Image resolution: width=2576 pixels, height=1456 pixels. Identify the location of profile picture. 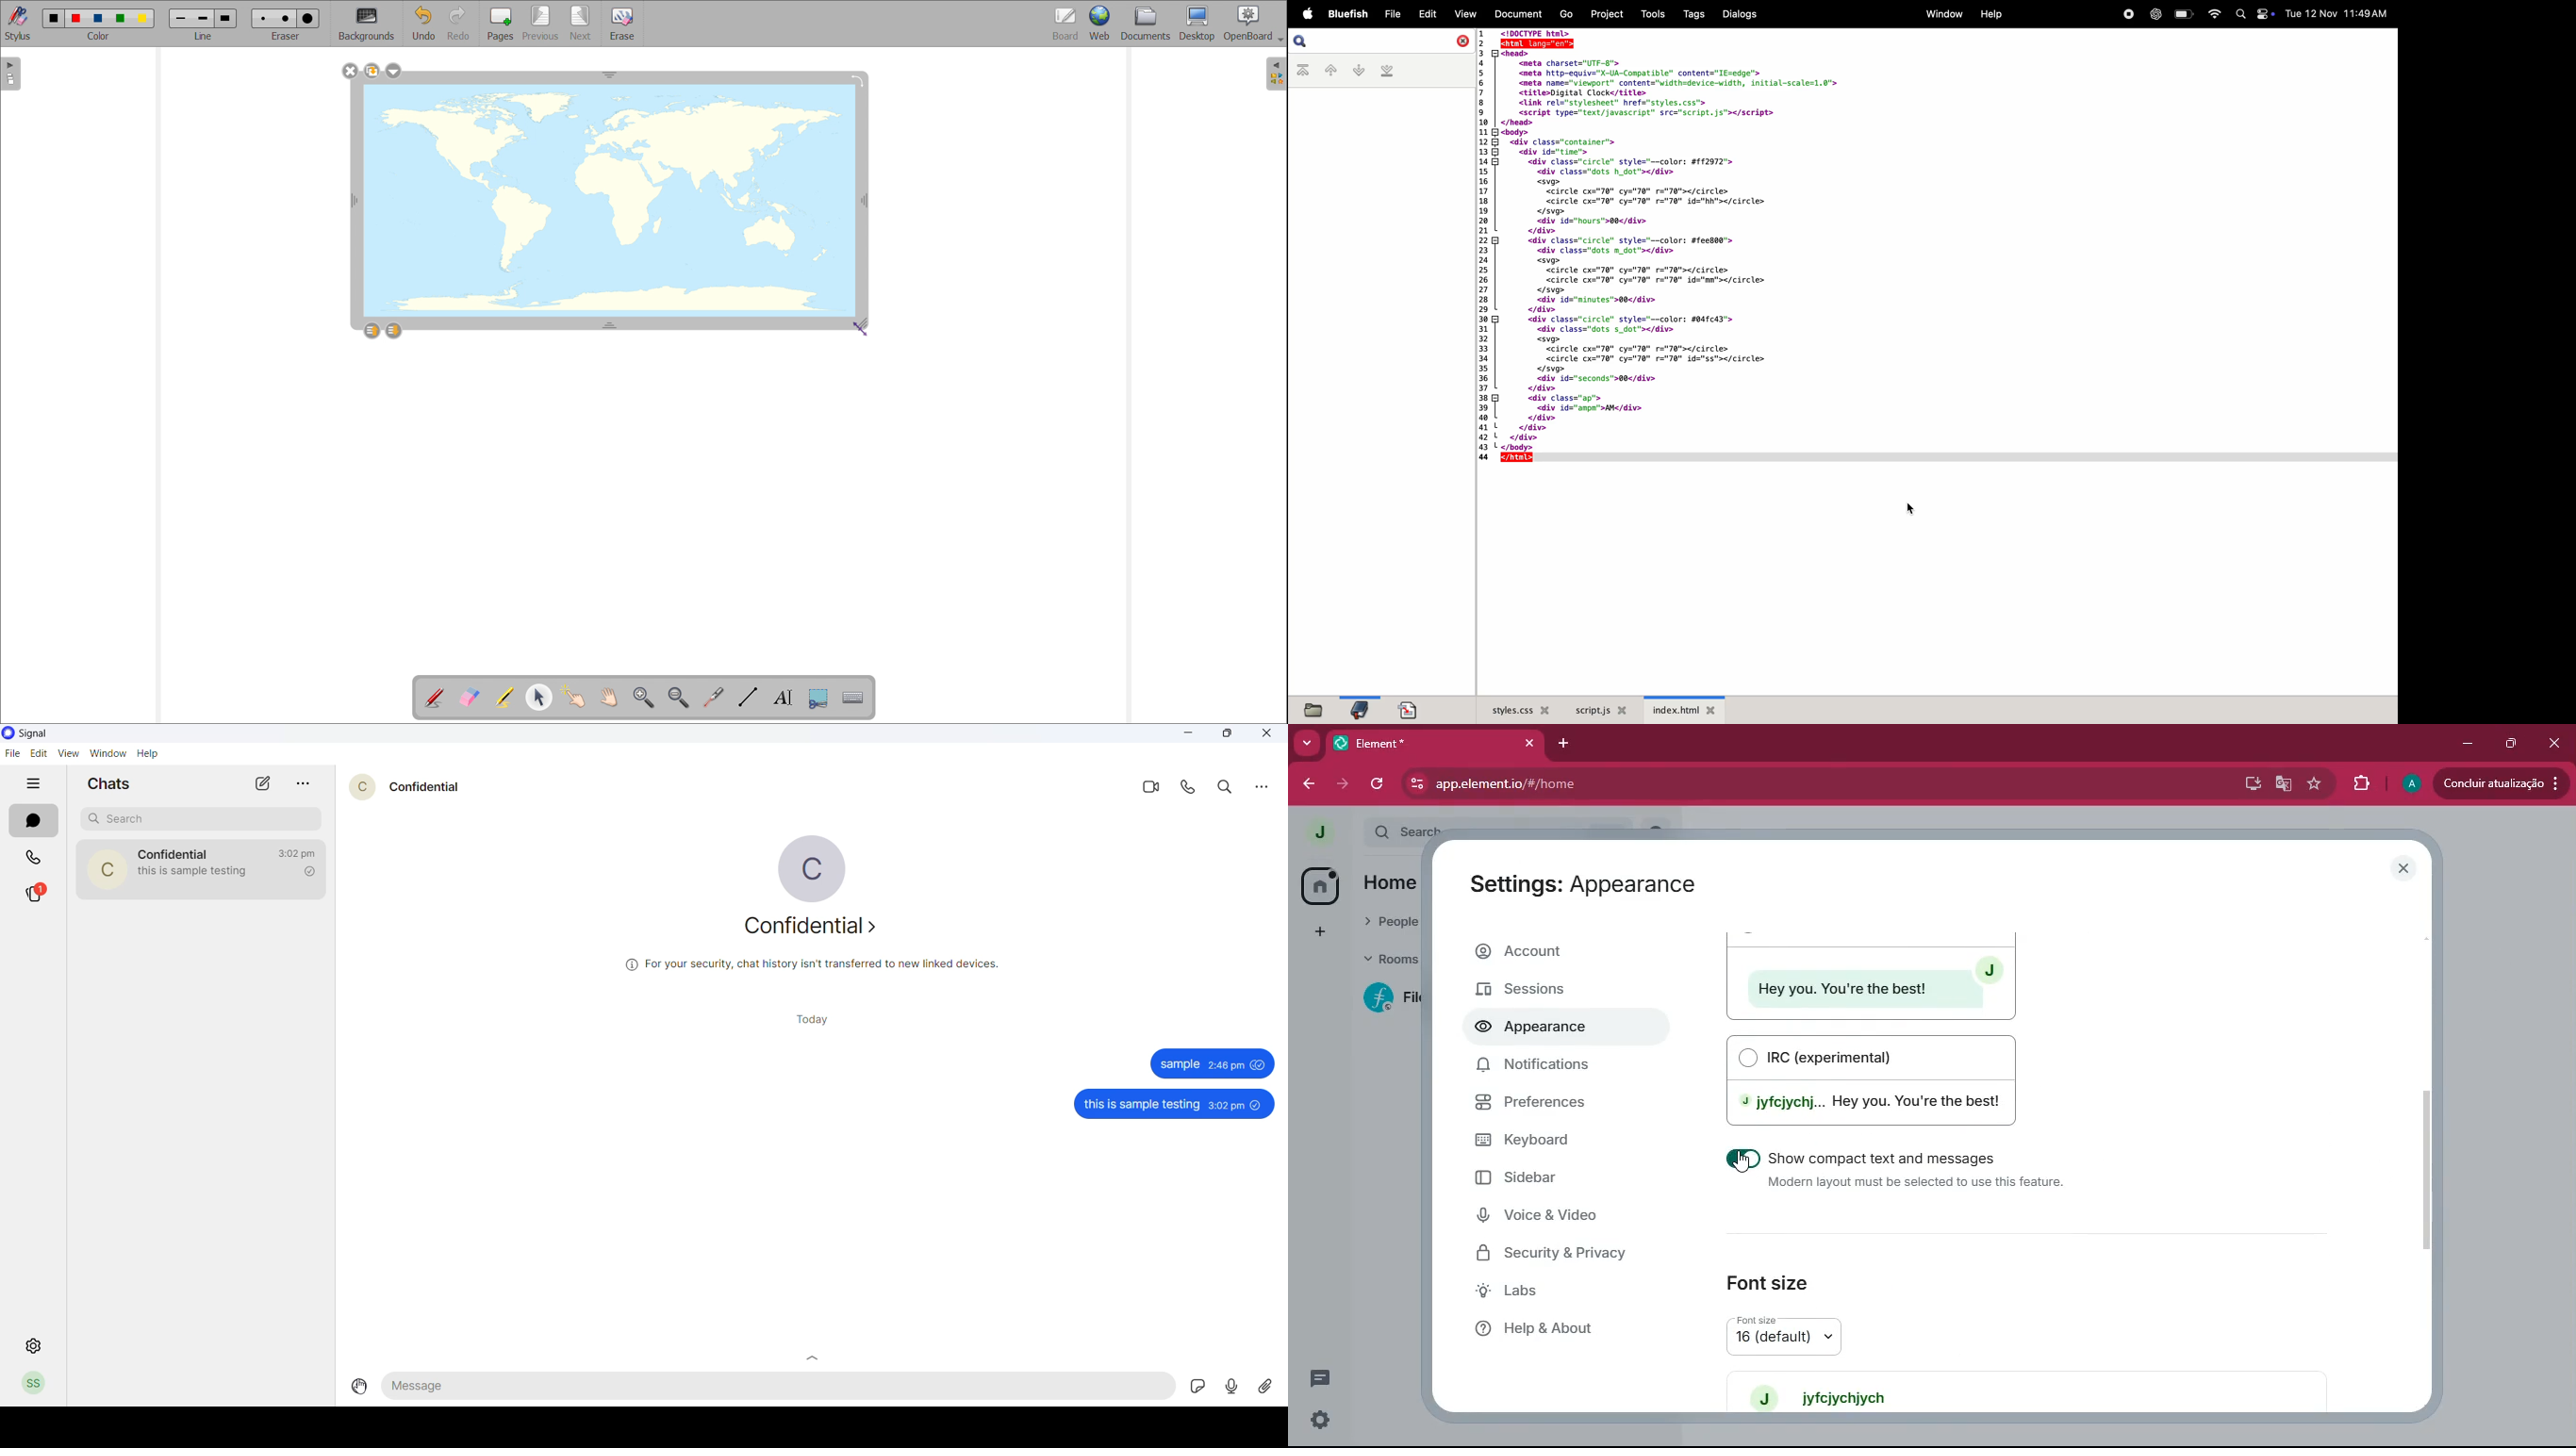
(818, 870).